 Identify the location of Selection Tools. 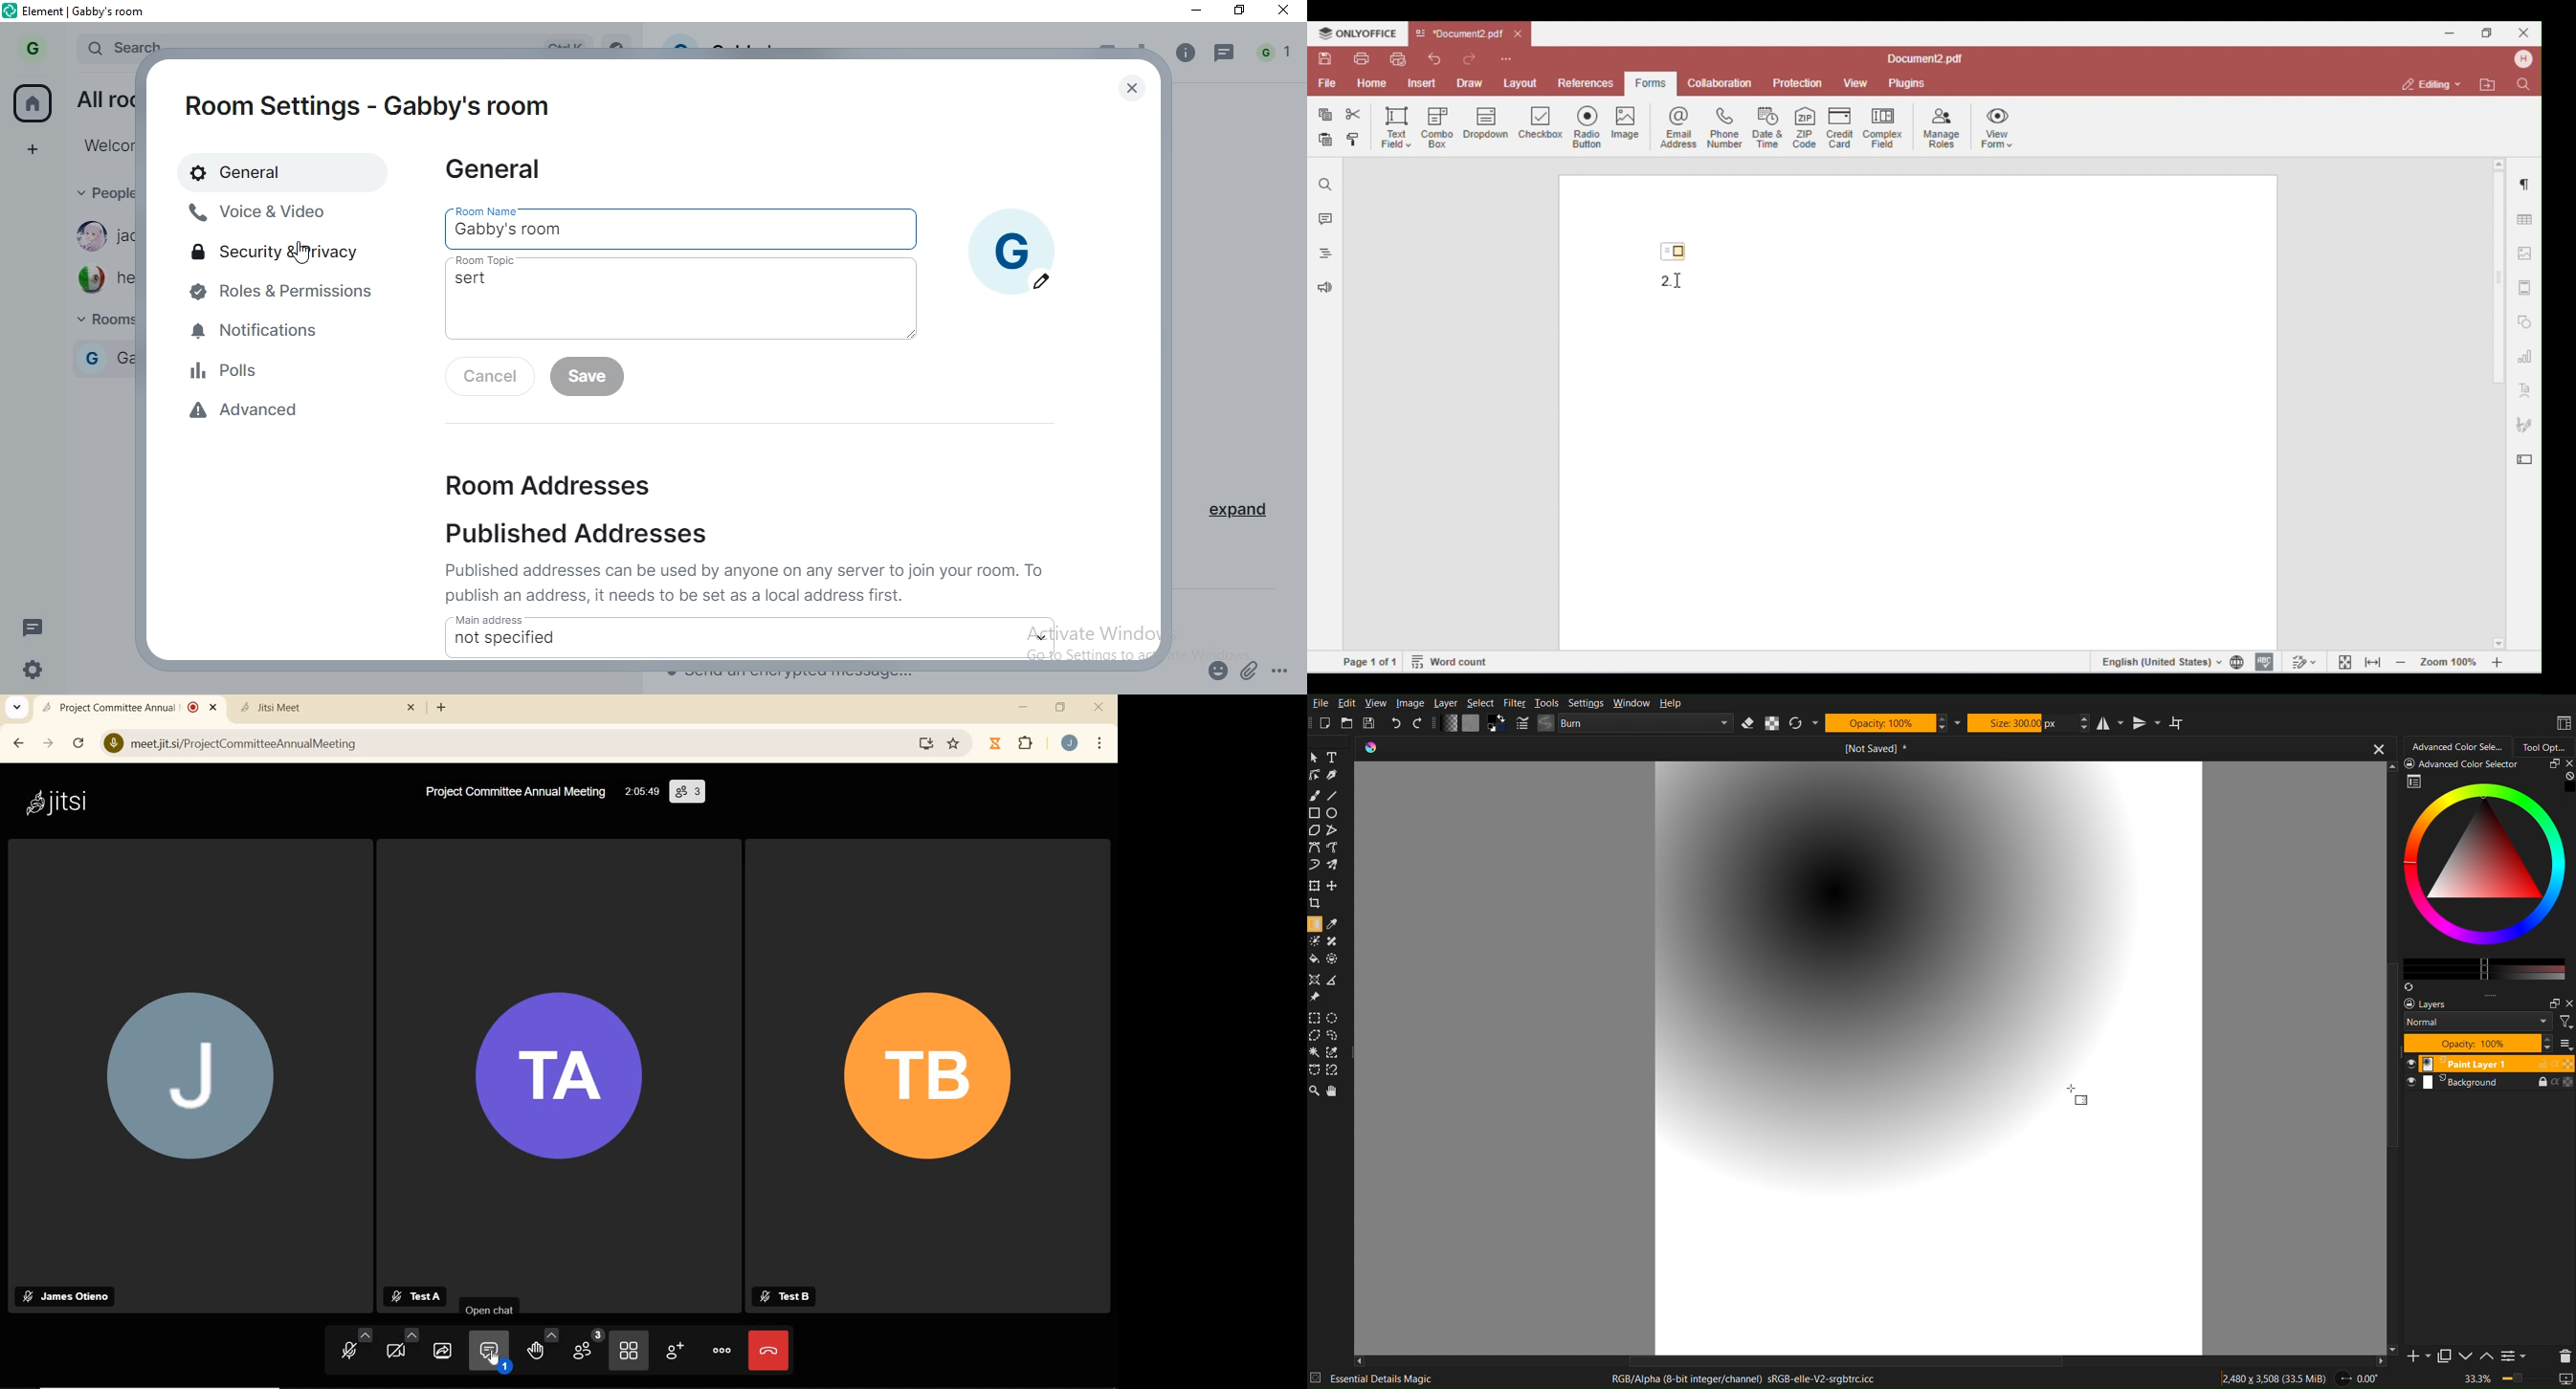
(1330, 1042).